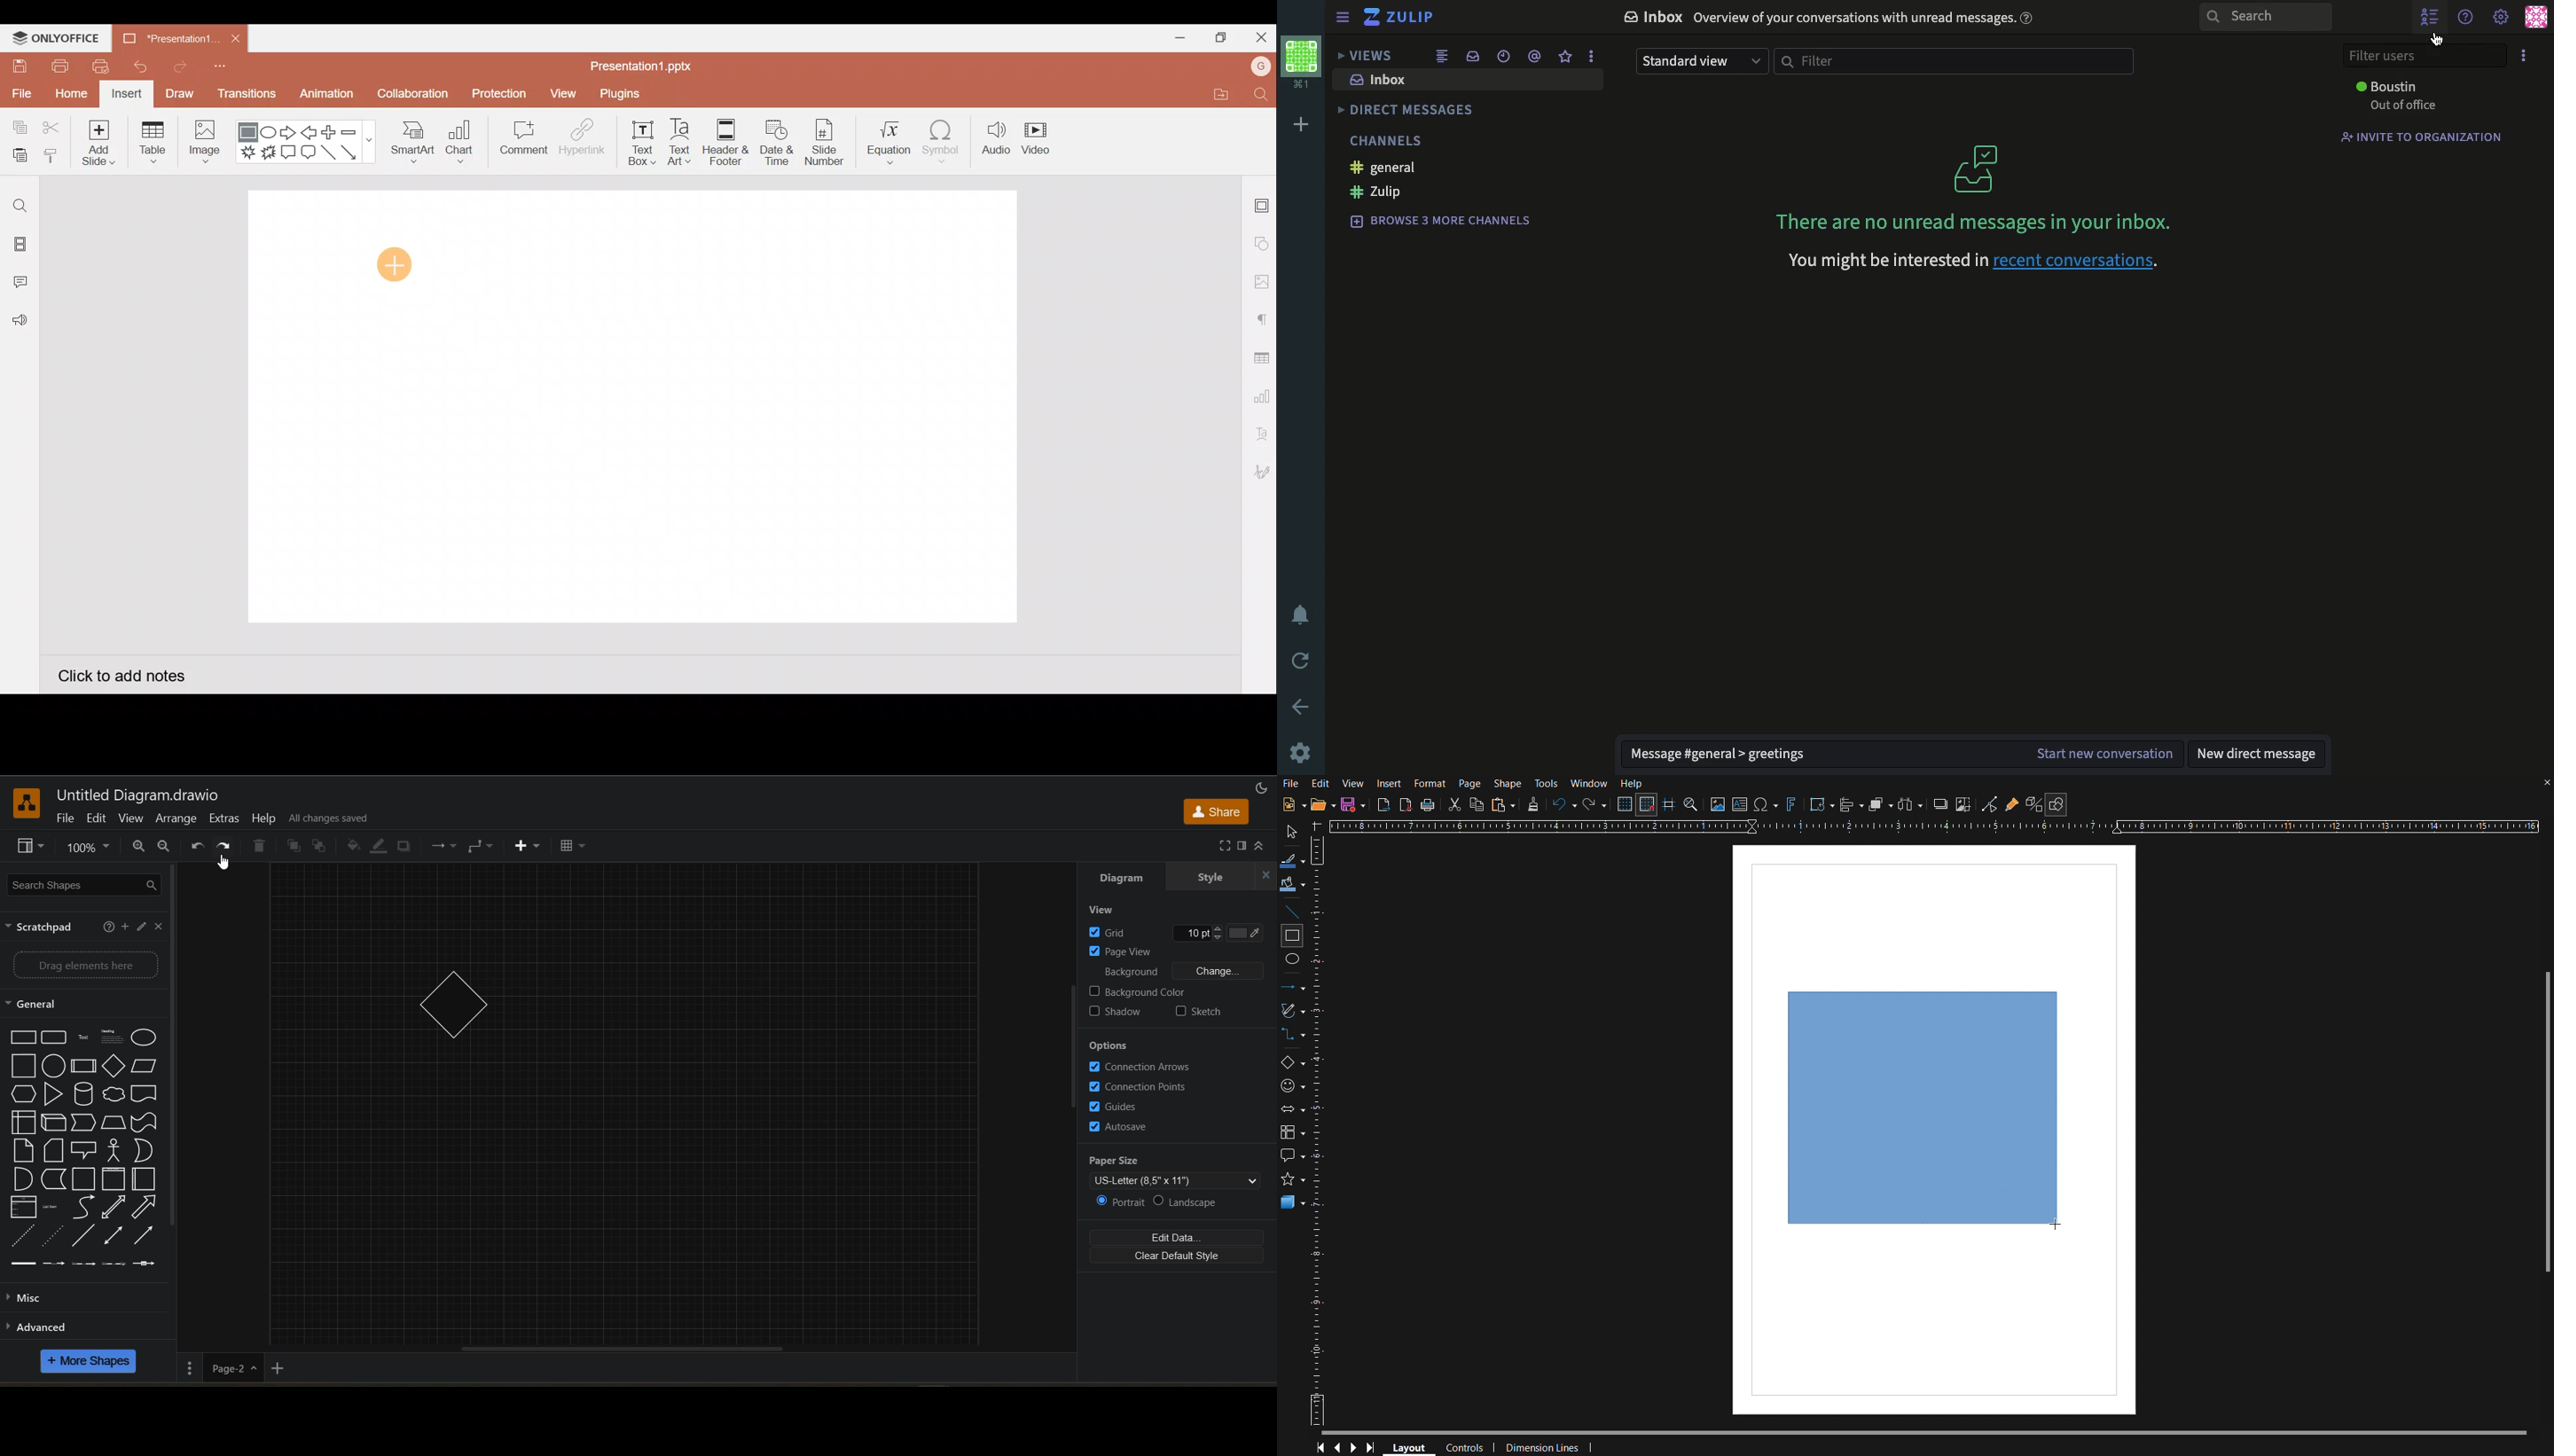 The width and height of the screenshot is (2576, 1456). I want to click on diamond, so click(114, 1066).